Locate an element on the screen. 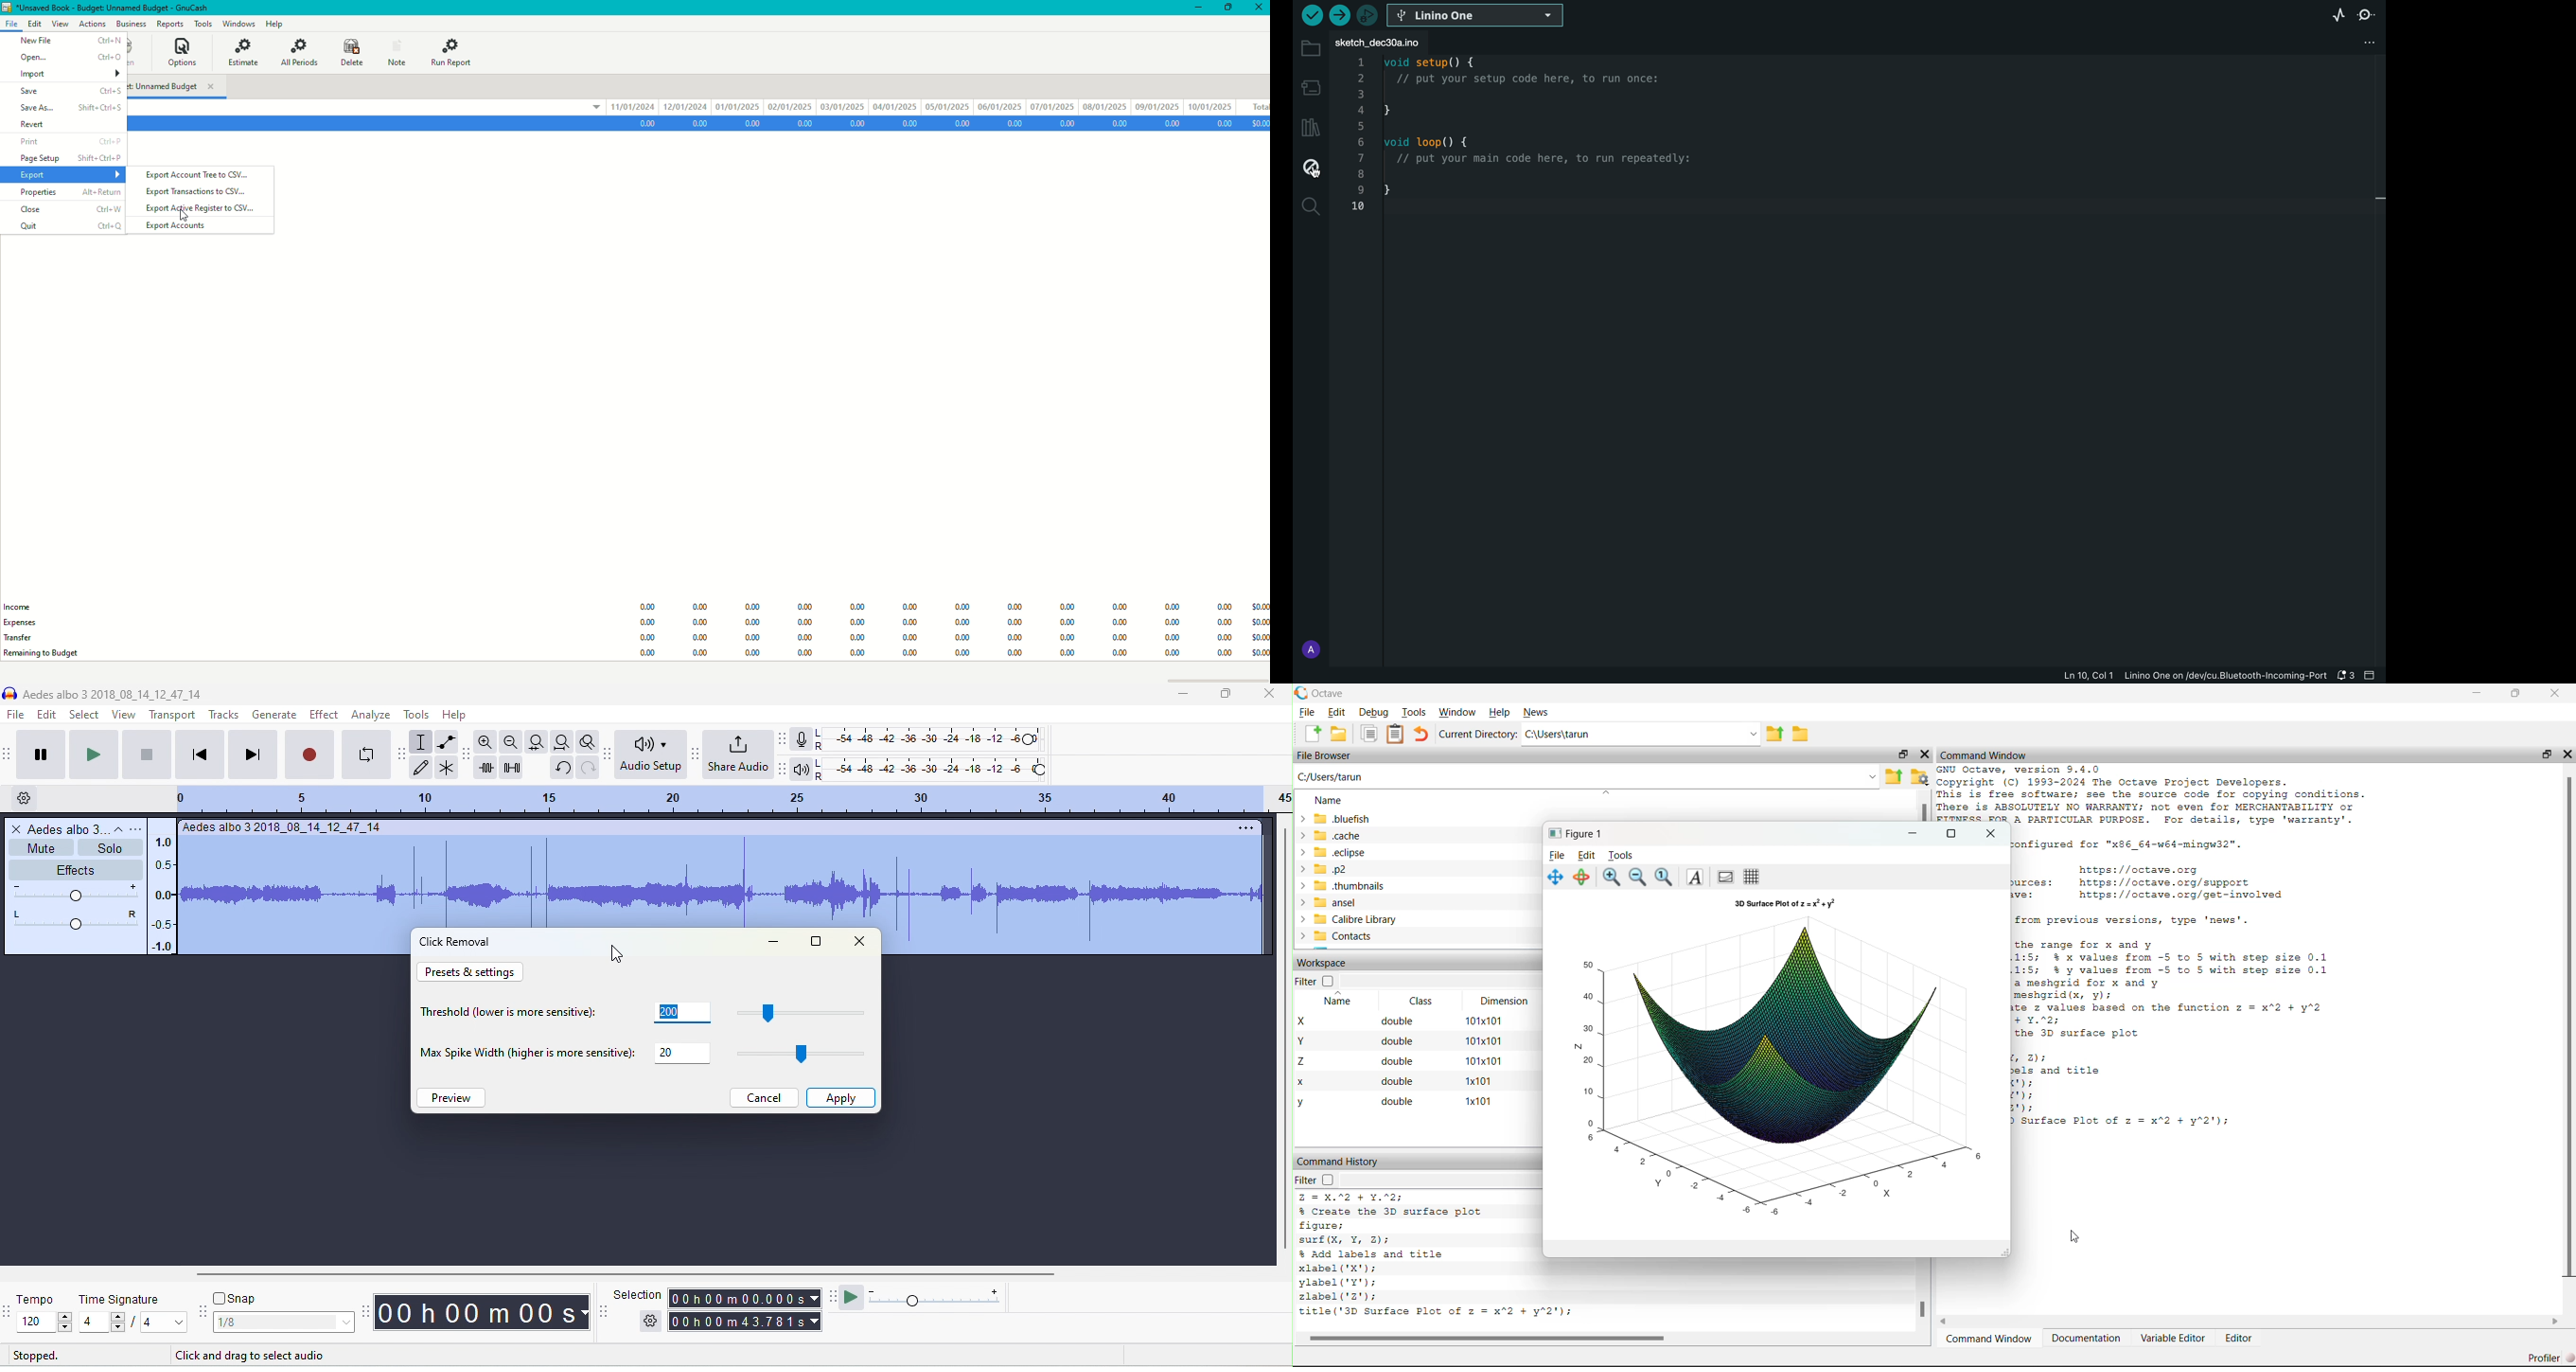 The image size is (2576, 1372). selection is located at coordinates (637, 1293).